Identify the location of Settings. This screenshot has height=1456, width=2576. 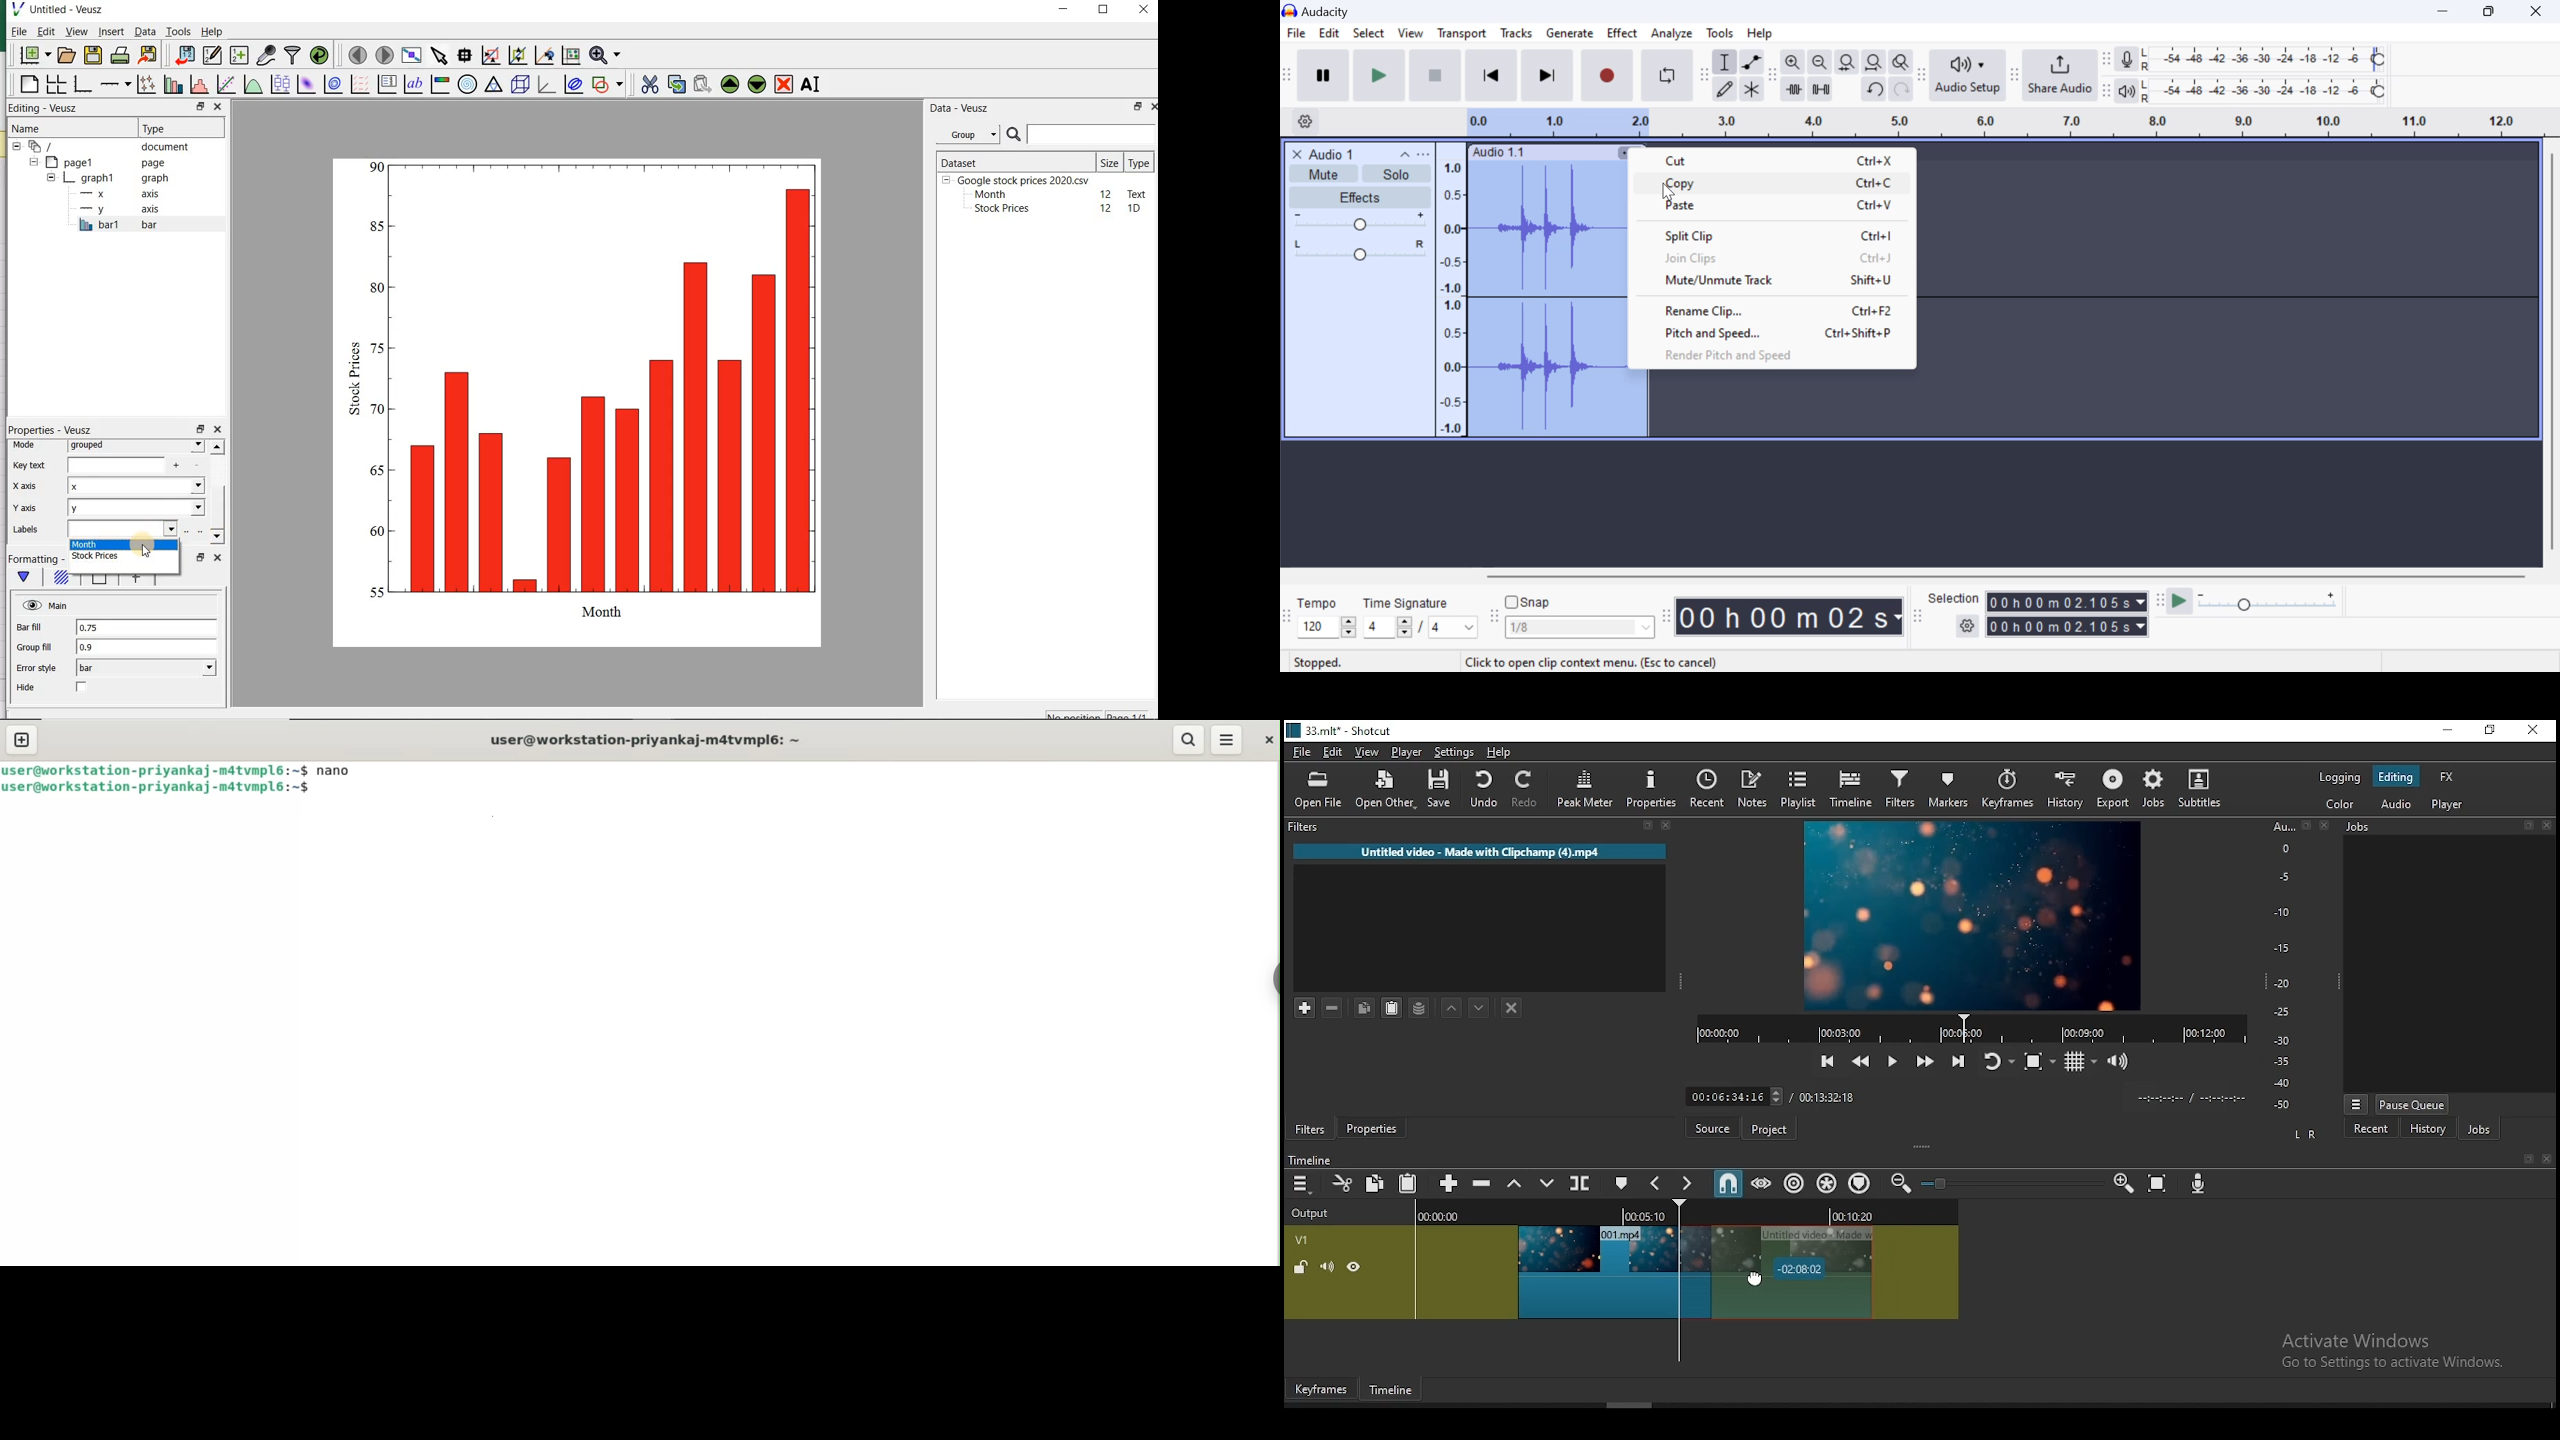
(1307, 121).